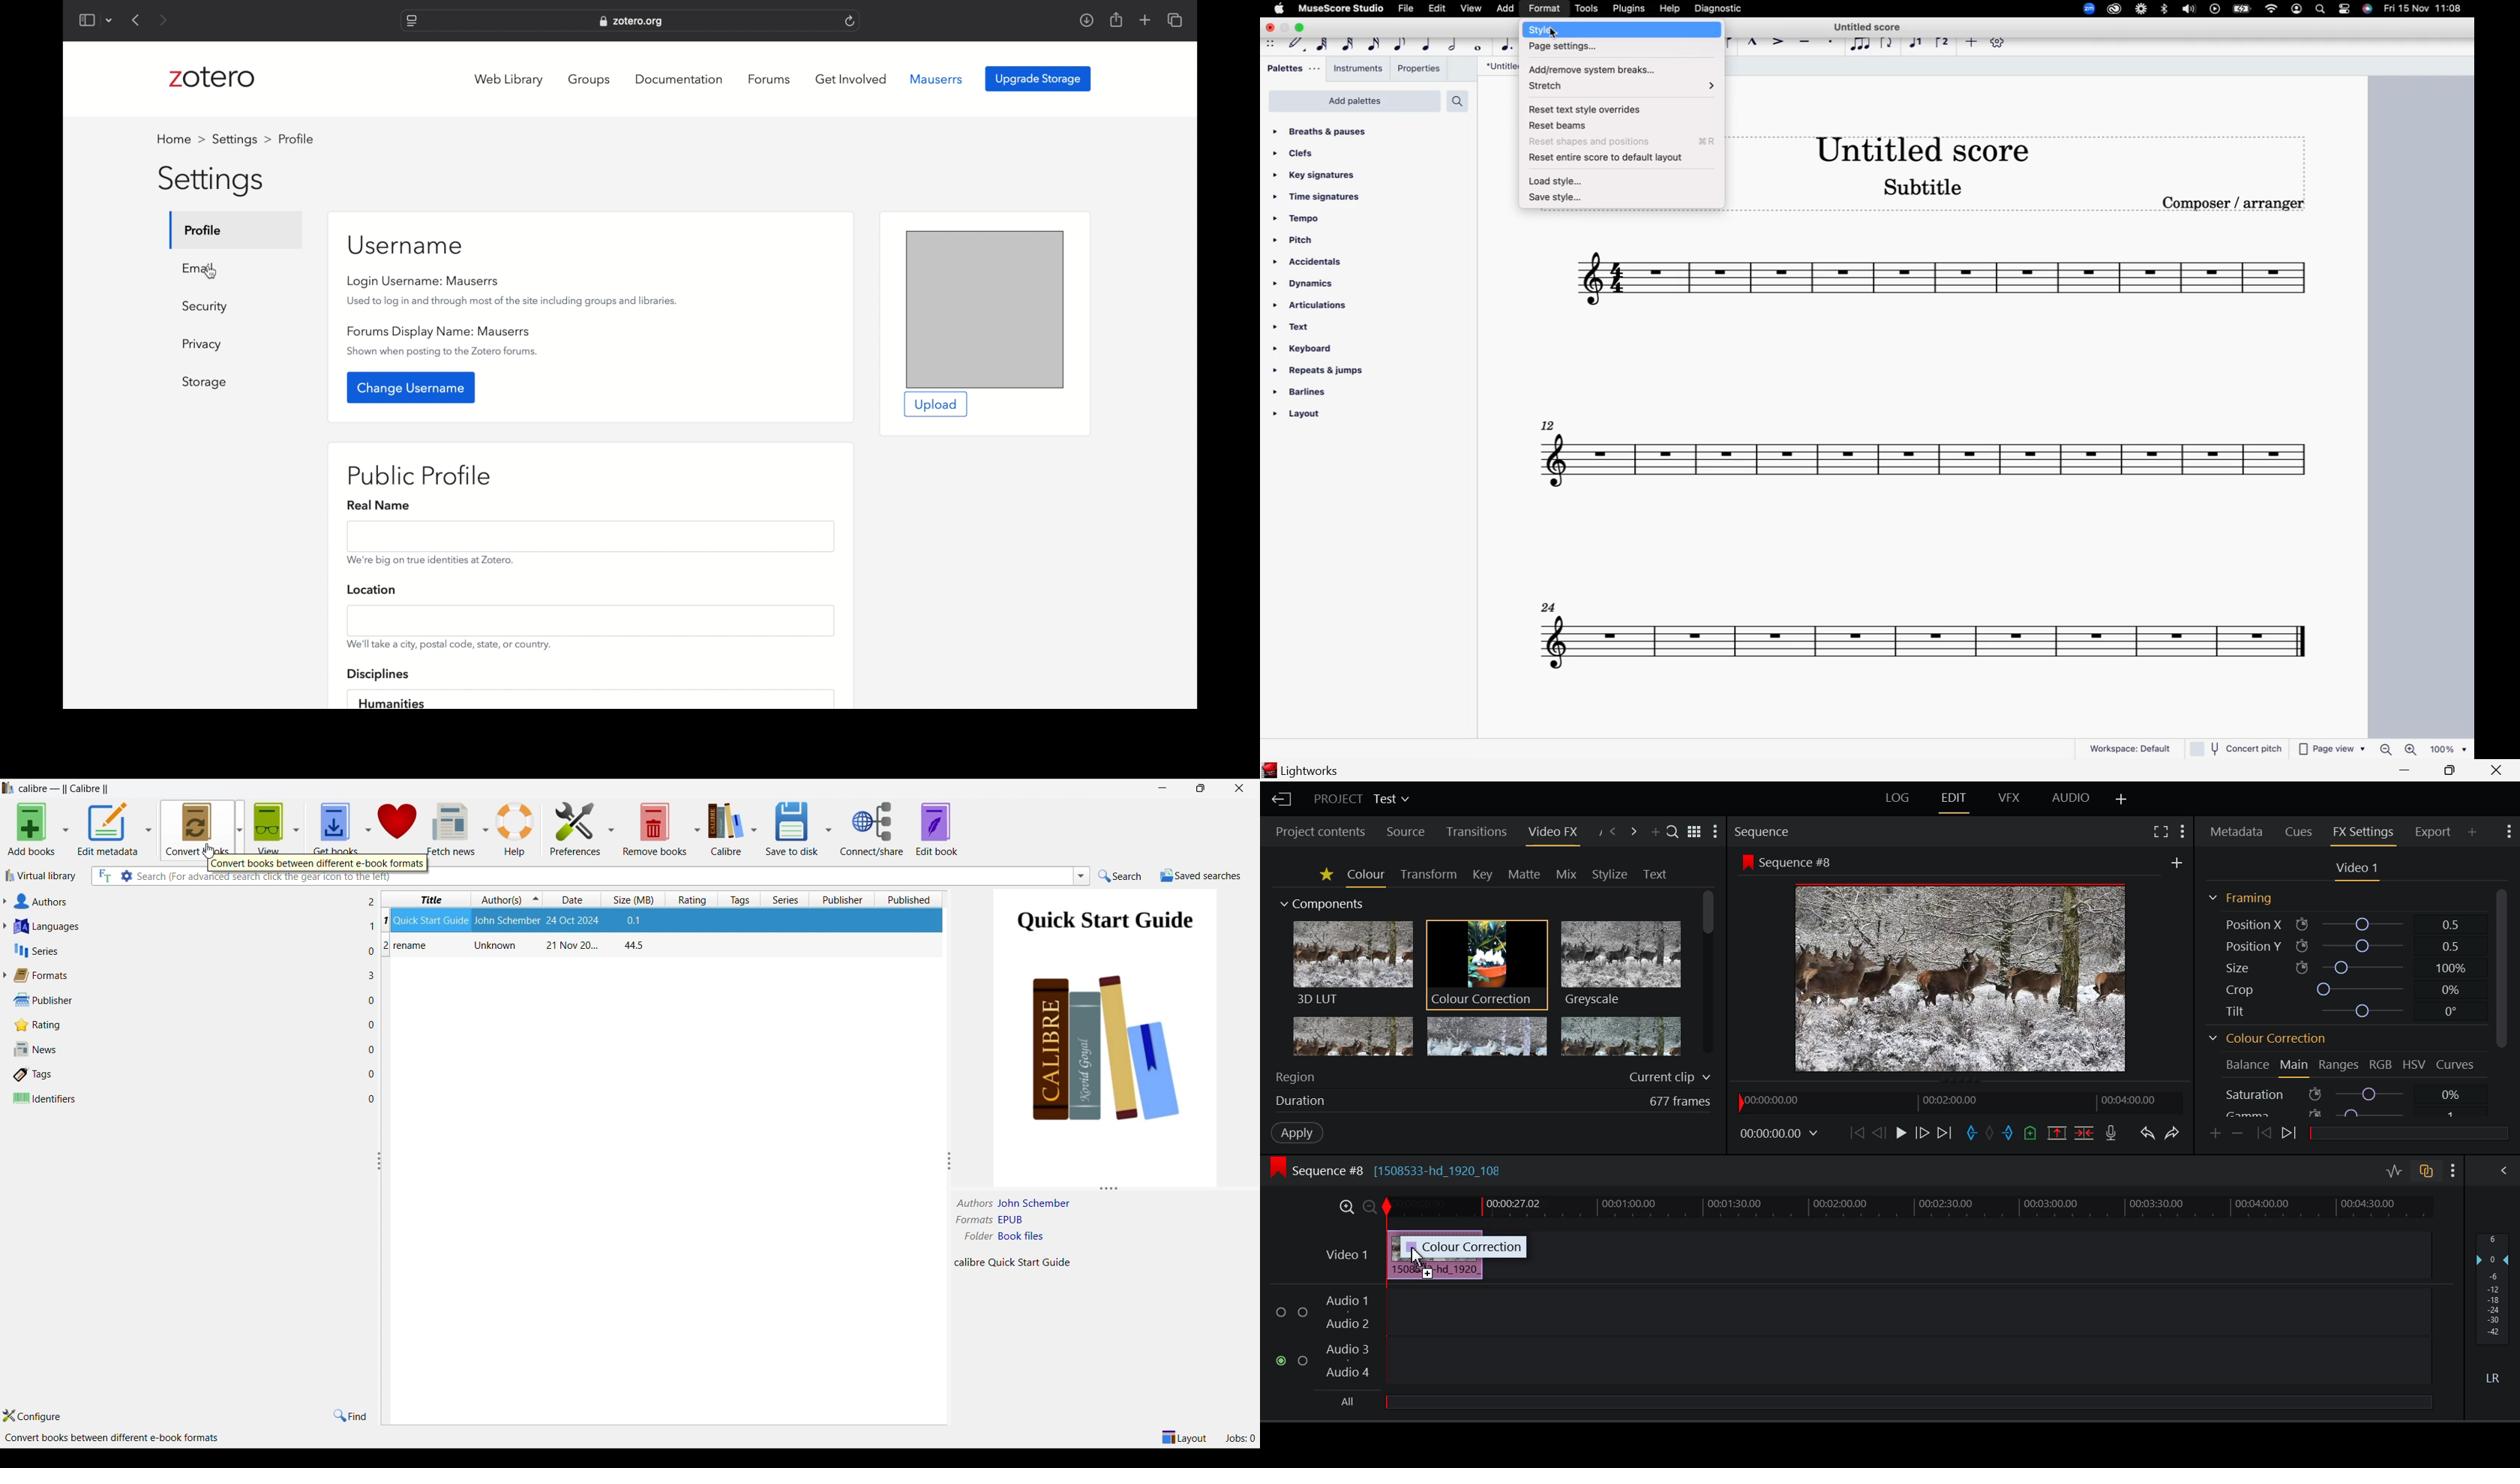 The image size is (2520, 1484). What do you see at coordinates (412, 387) in the screenshot?
I see `change username` at bounding box center [412, 387].